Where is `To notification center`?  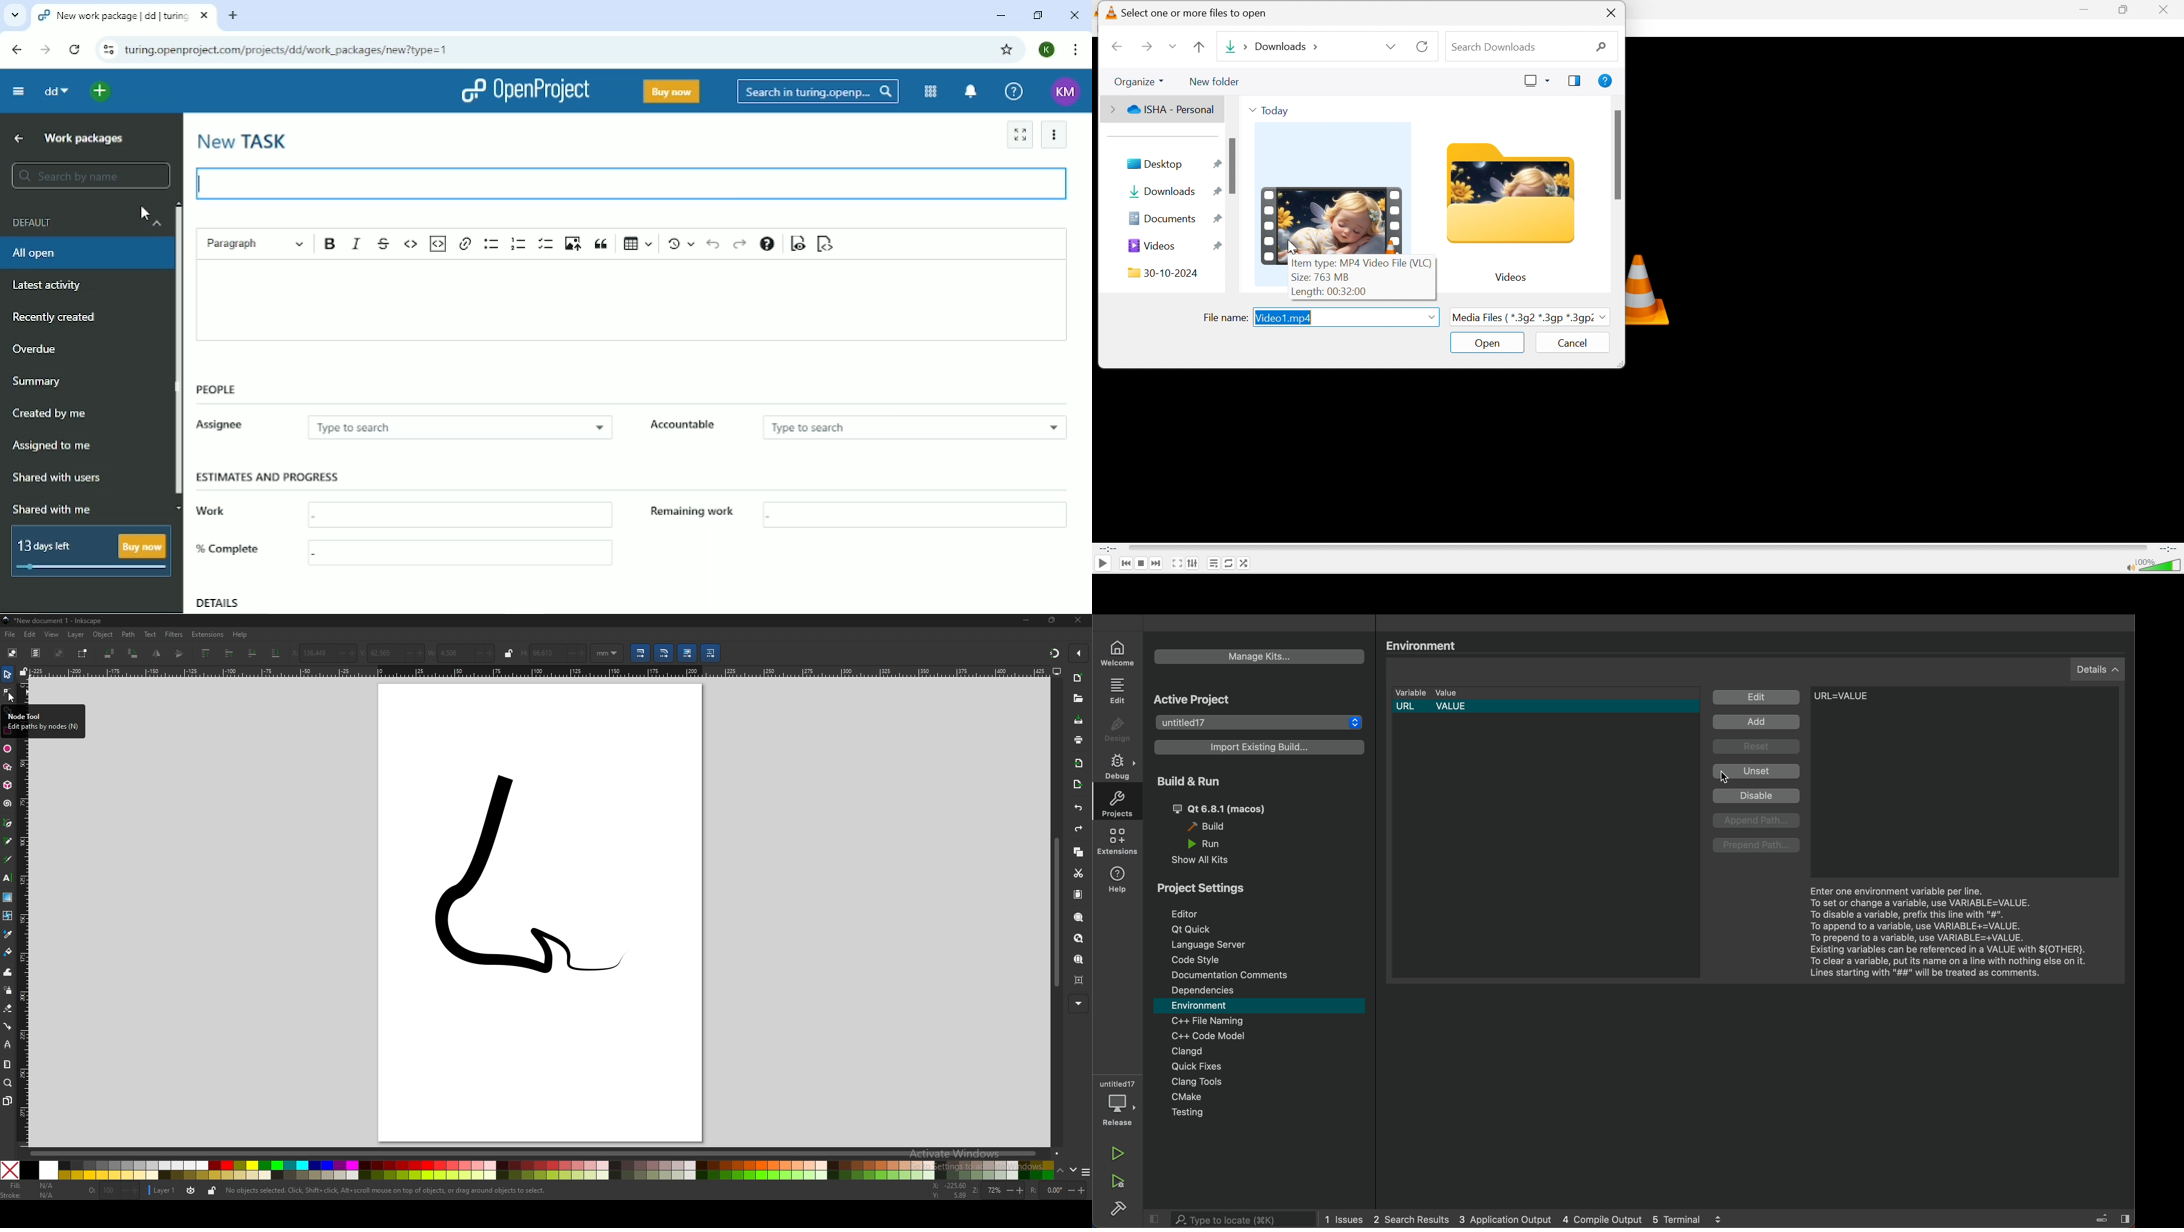 To notification center is located at coordinates (971, 92).